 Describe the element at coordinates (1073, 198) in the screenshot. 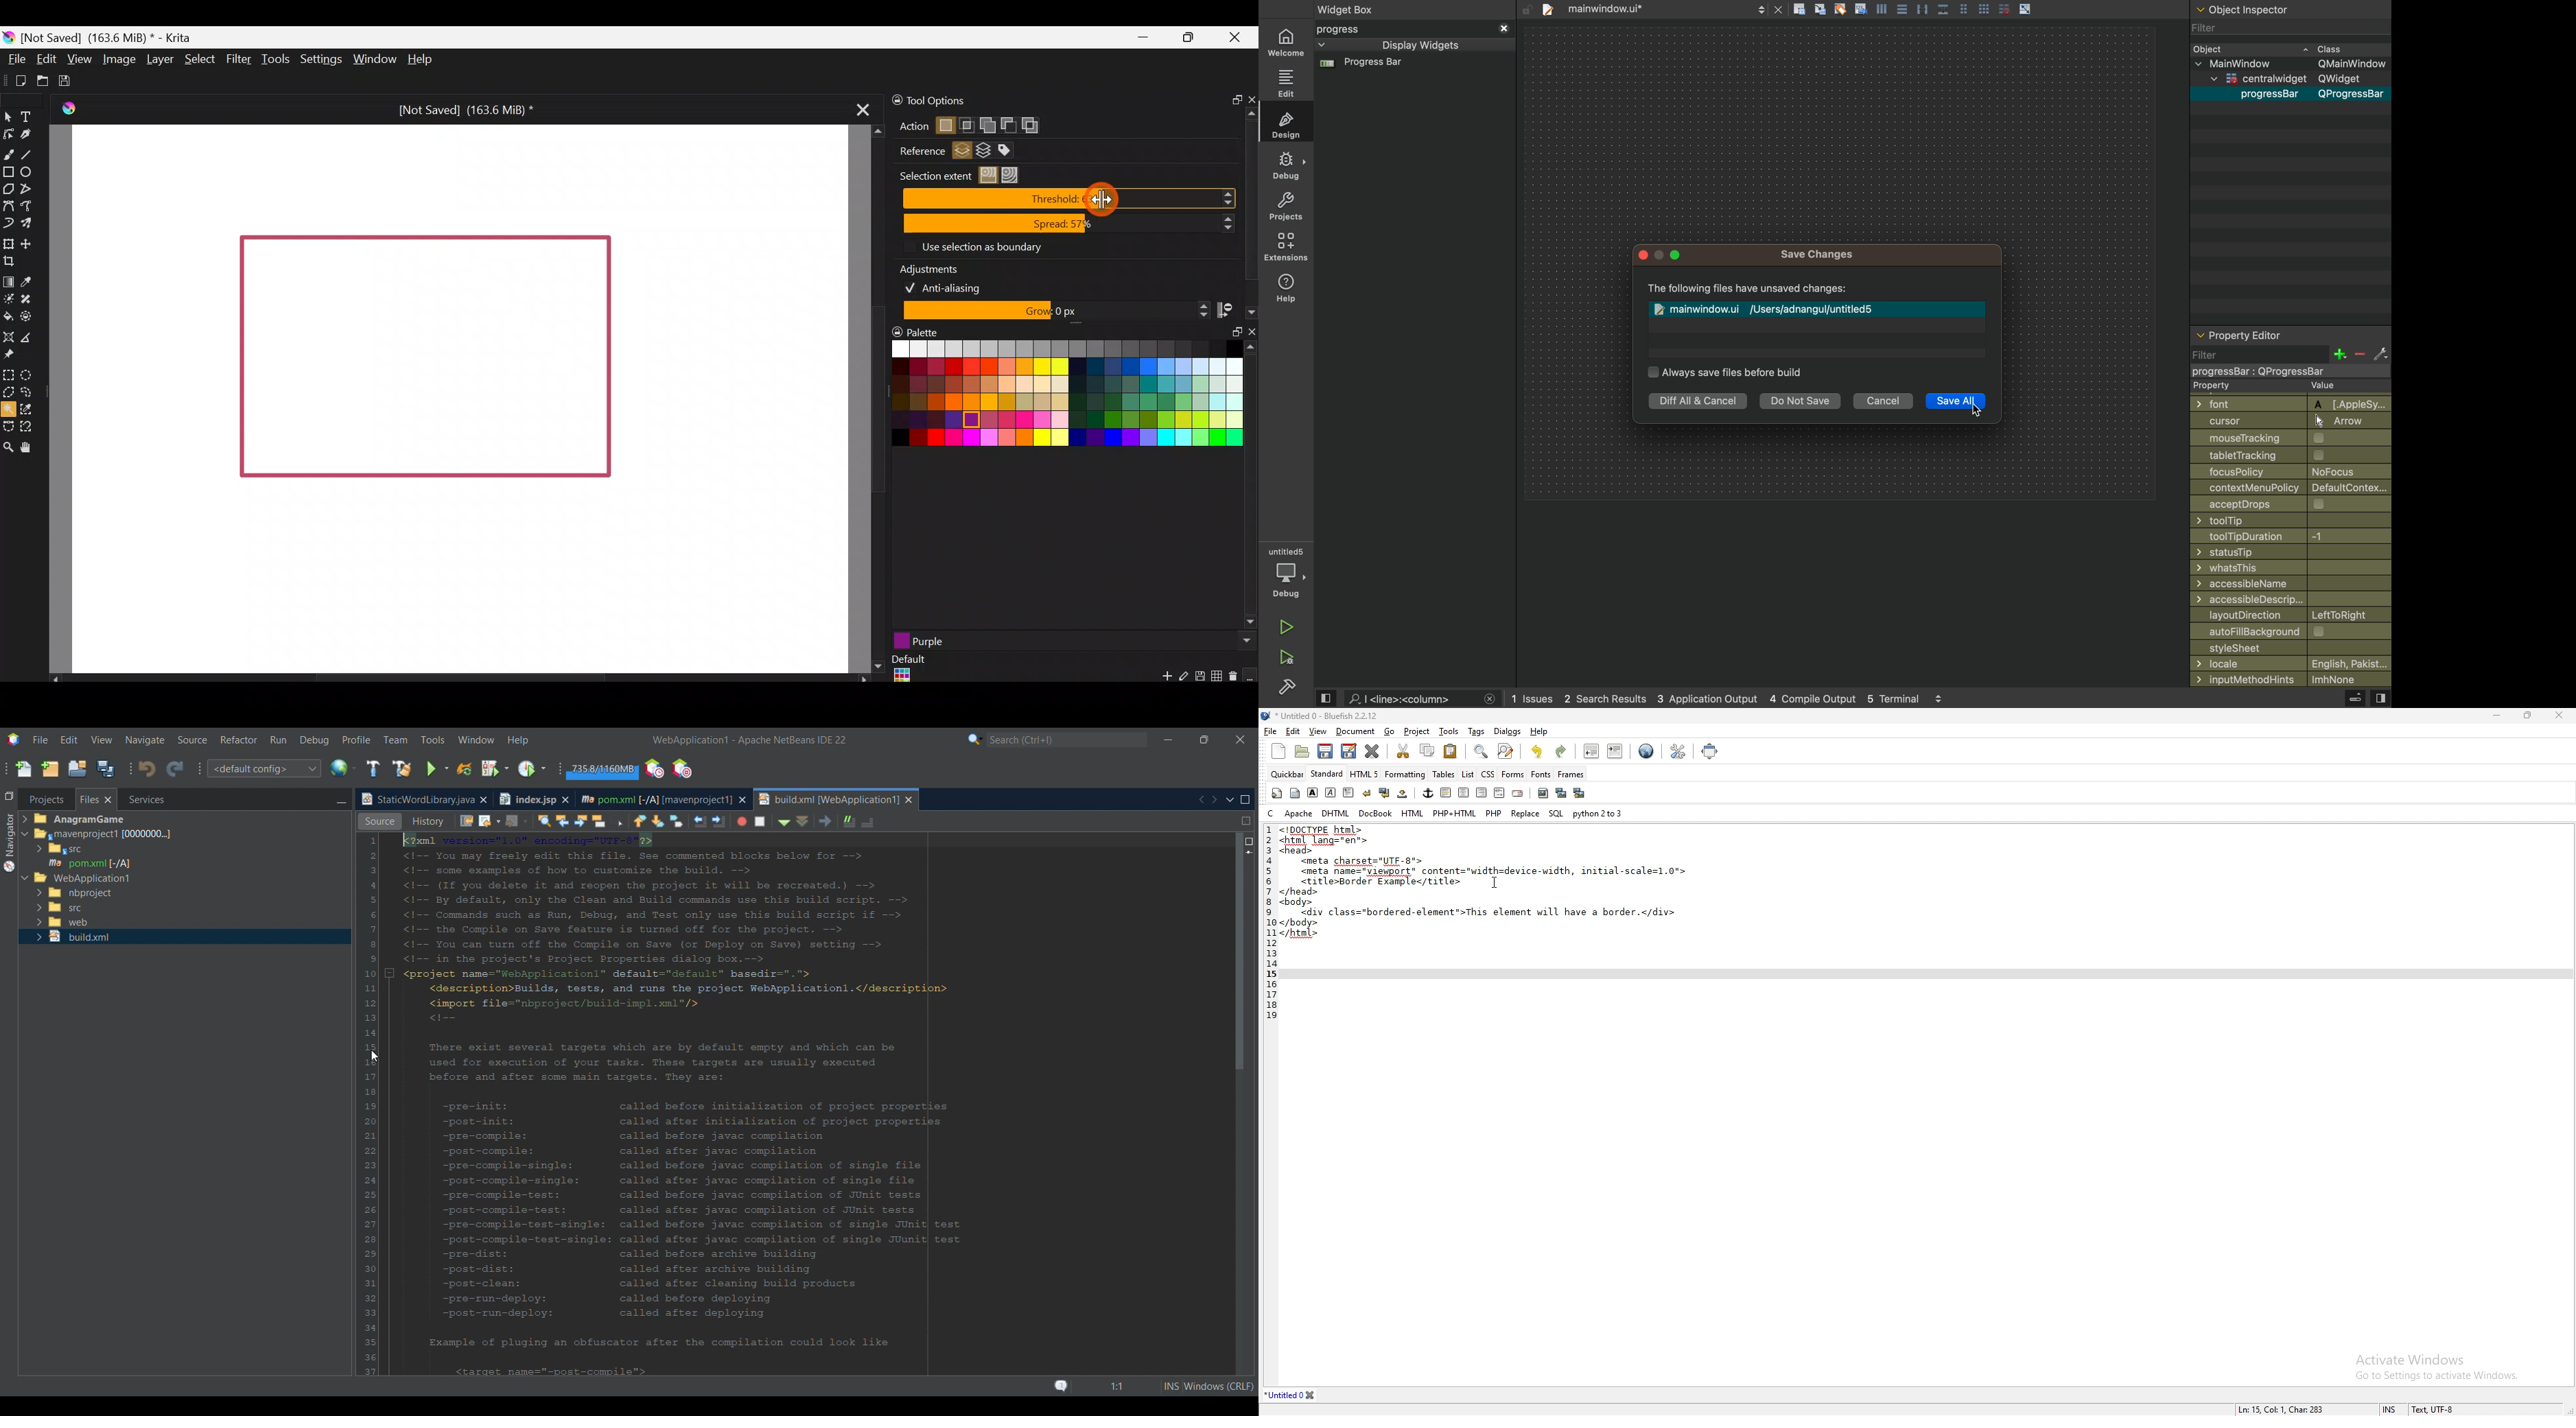

I see `Threshold` at that location.